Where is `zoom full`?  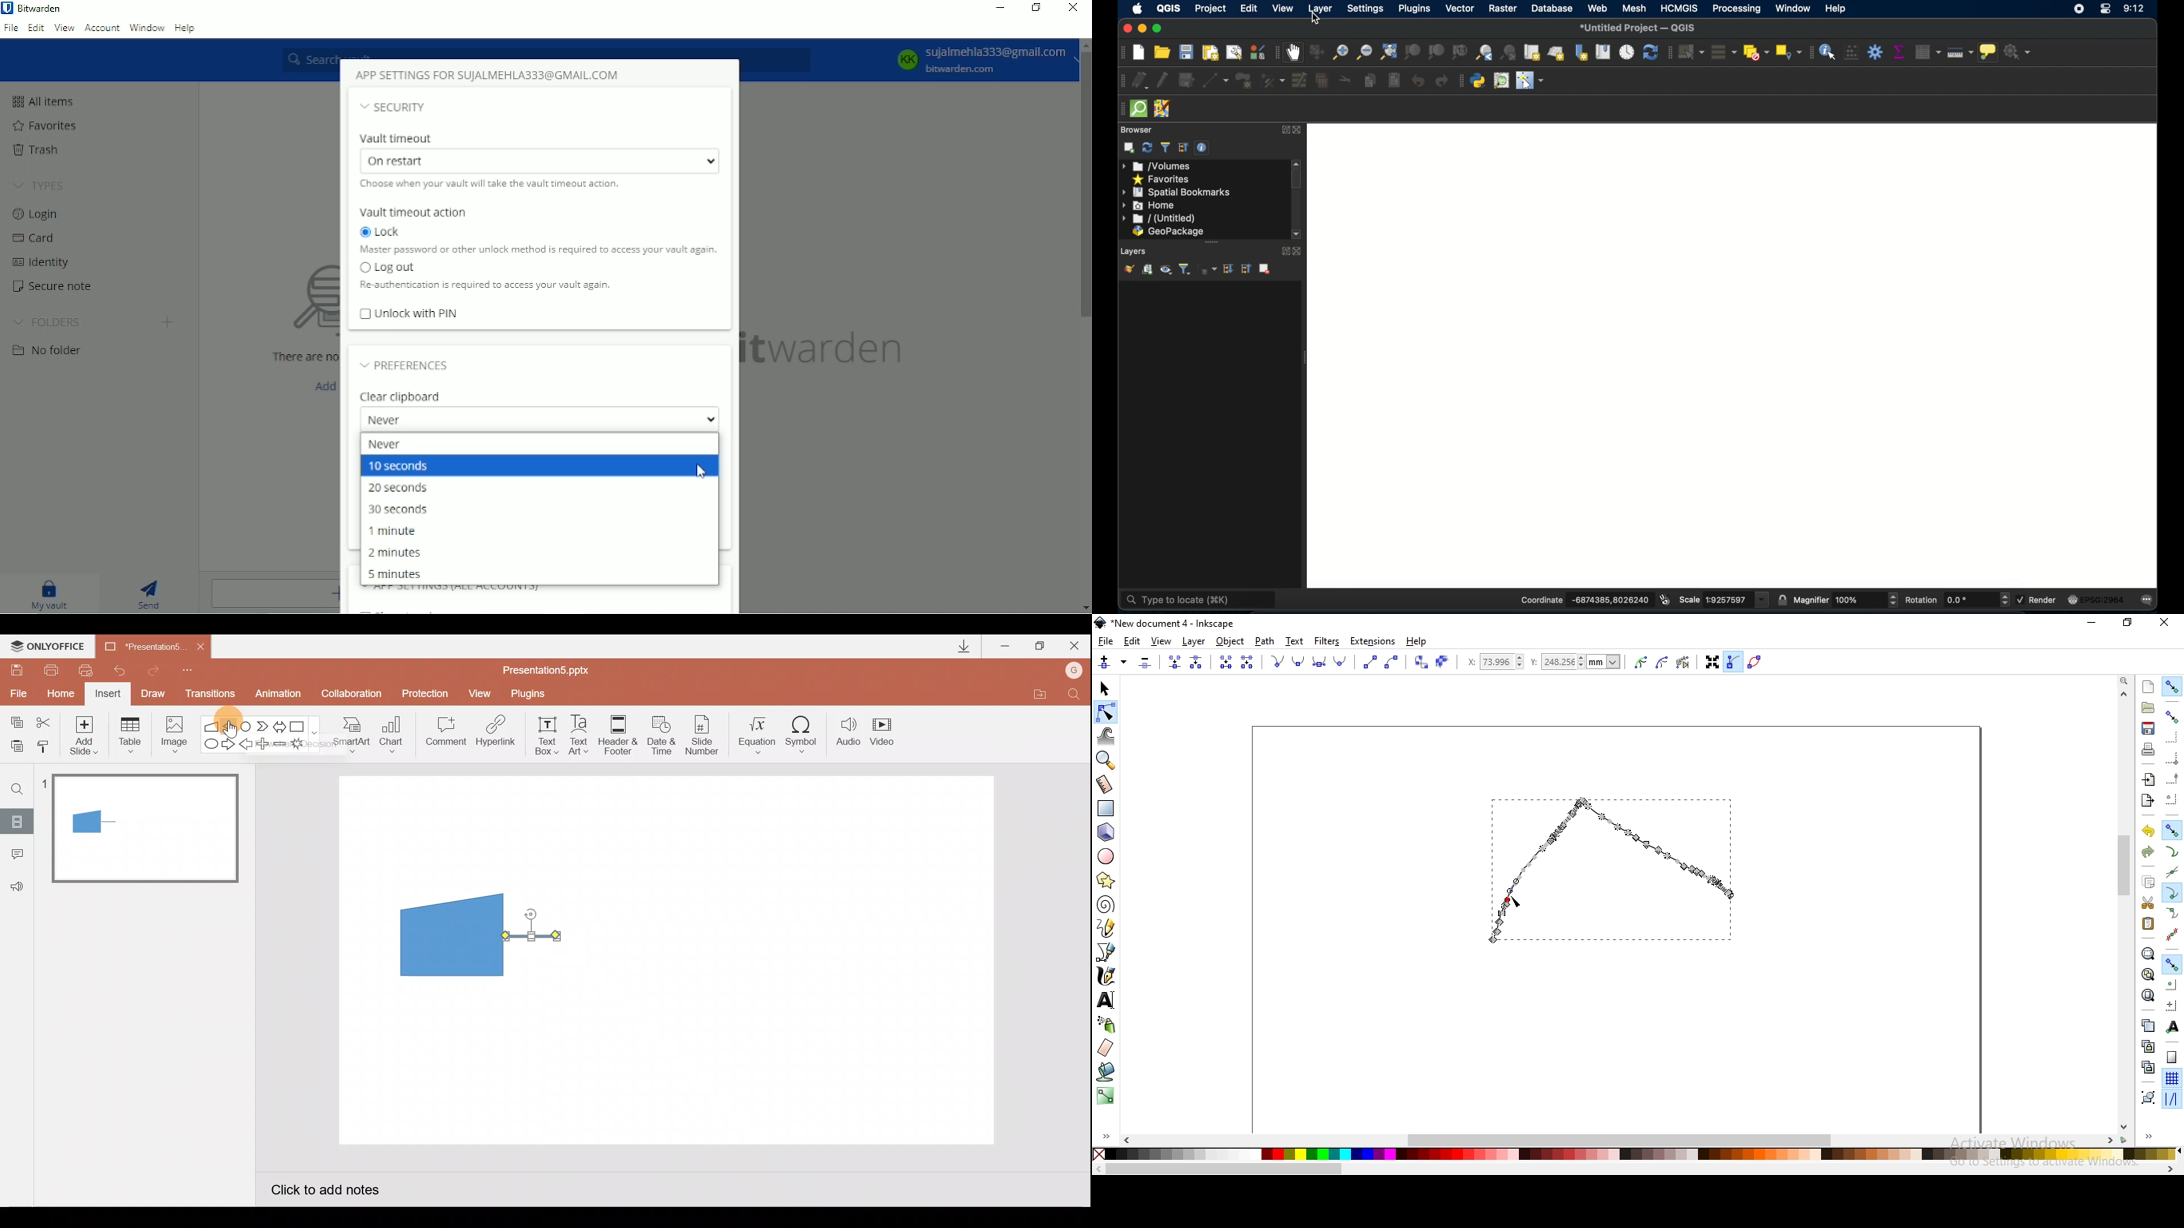 zoom full is located at coordinates (1388, 52).